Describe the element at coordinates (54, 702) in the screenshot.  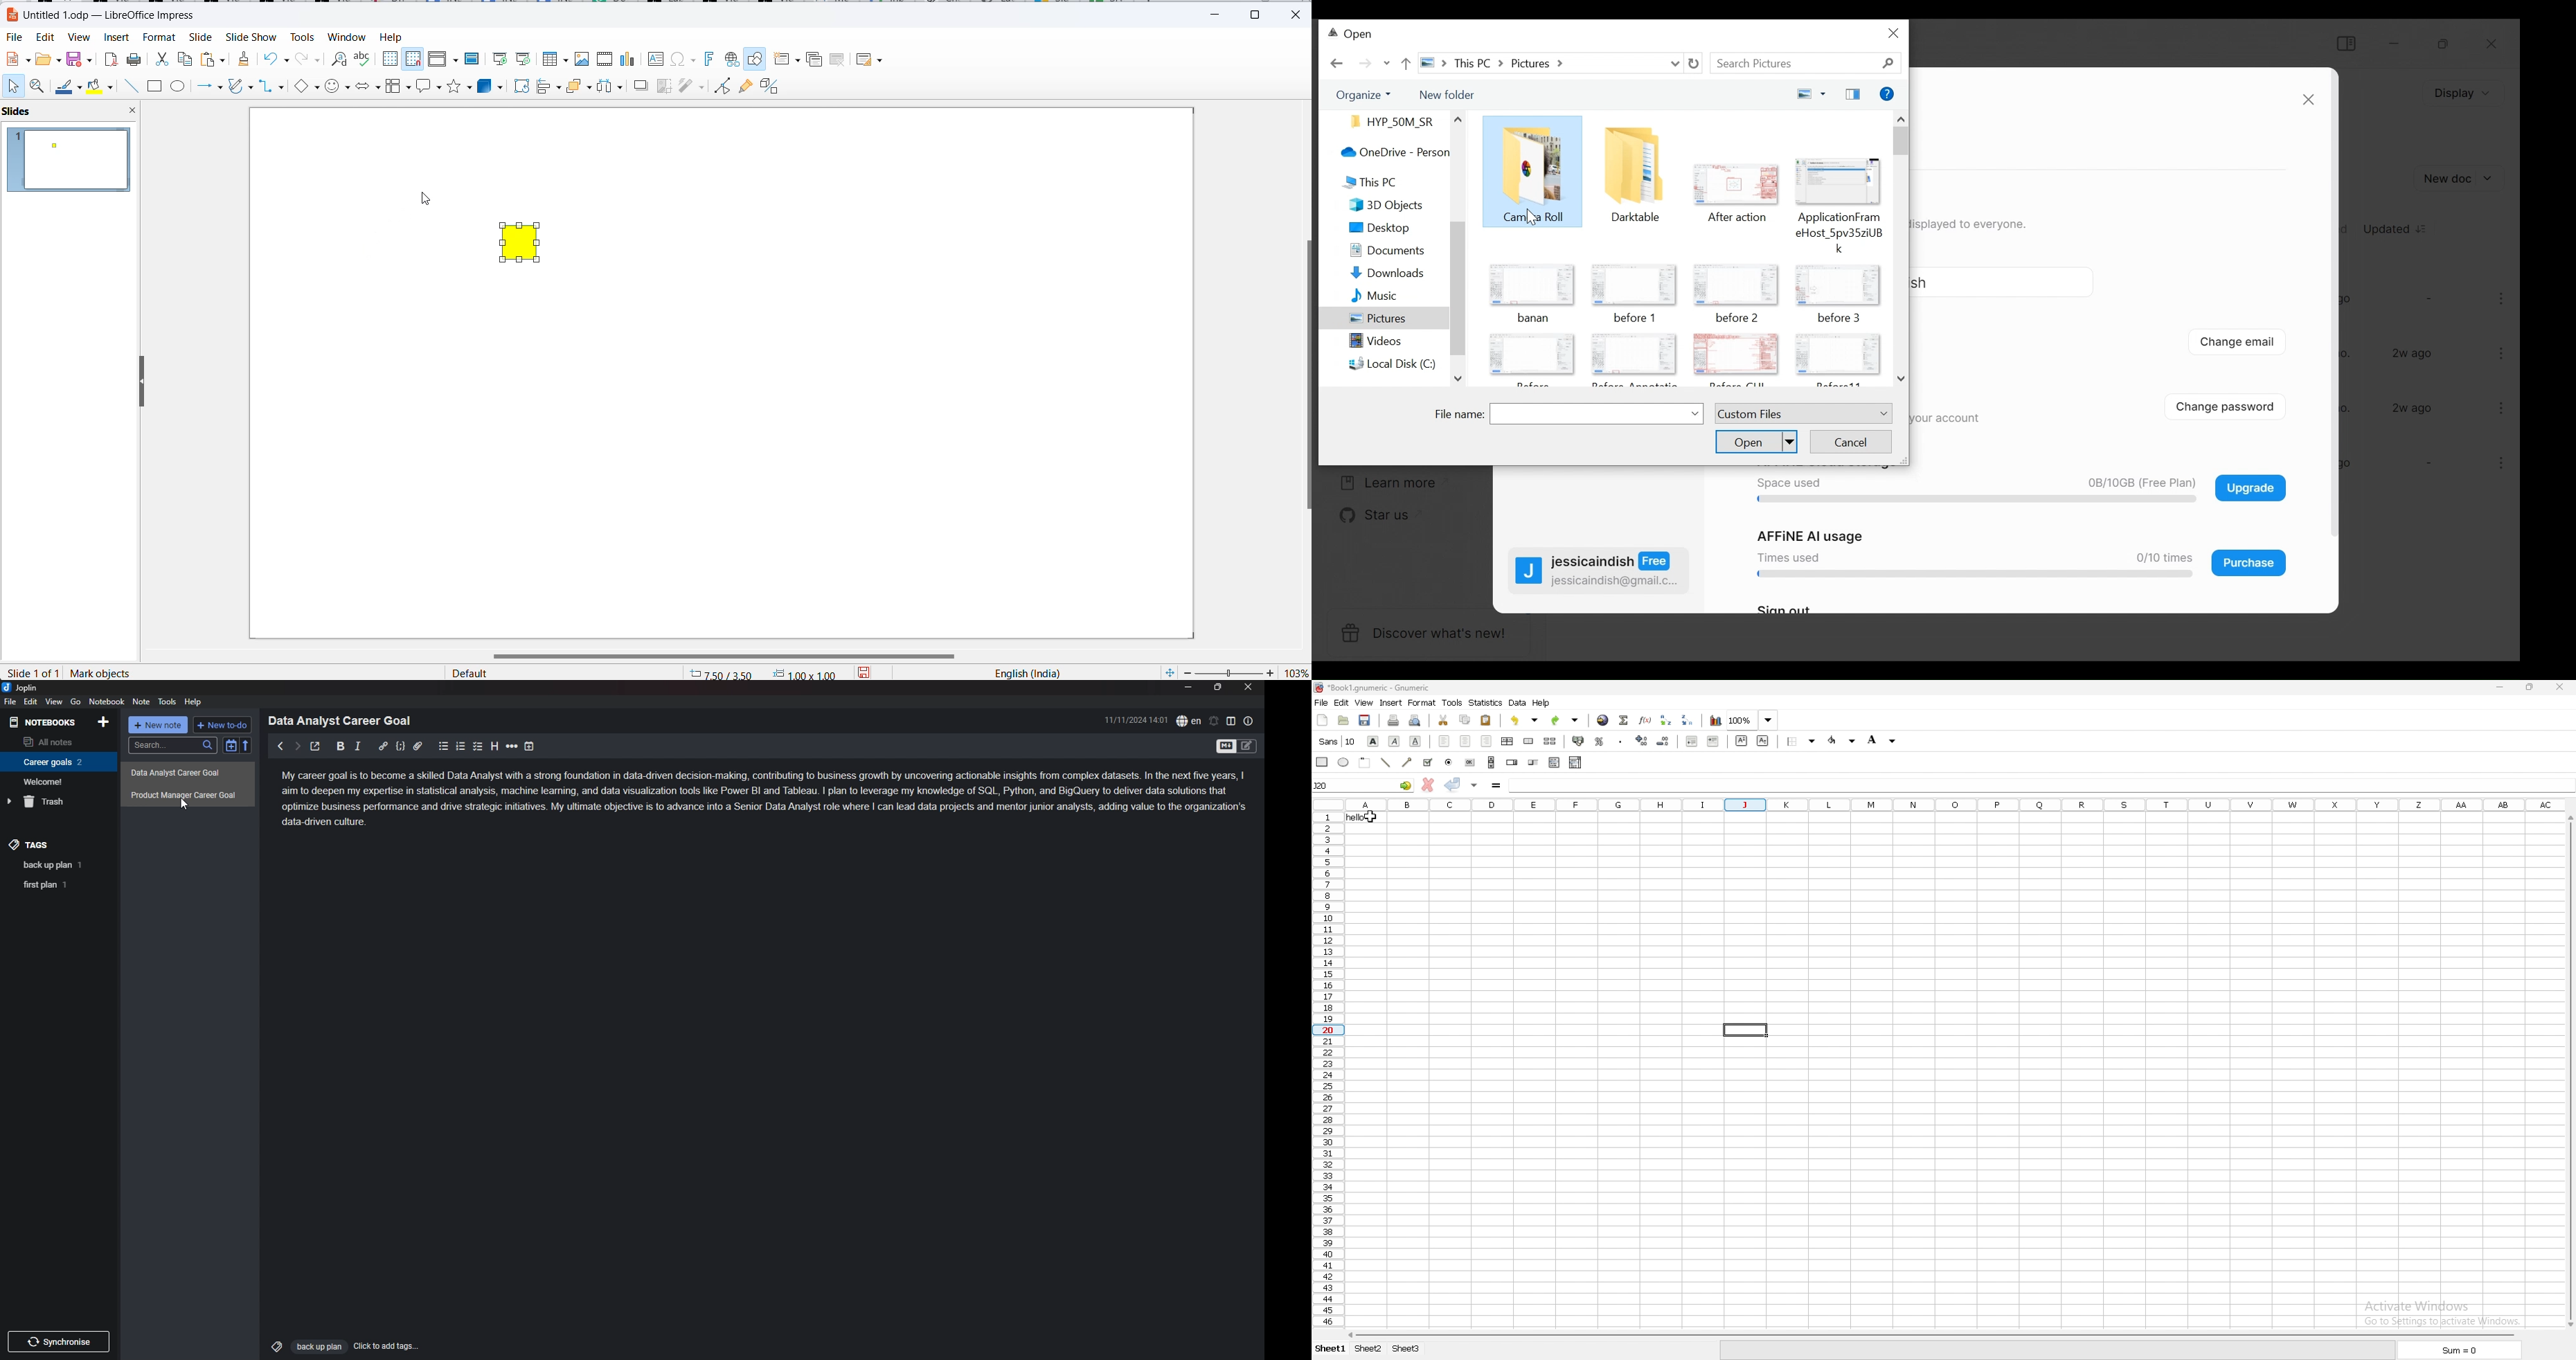
I see `view` at that location.